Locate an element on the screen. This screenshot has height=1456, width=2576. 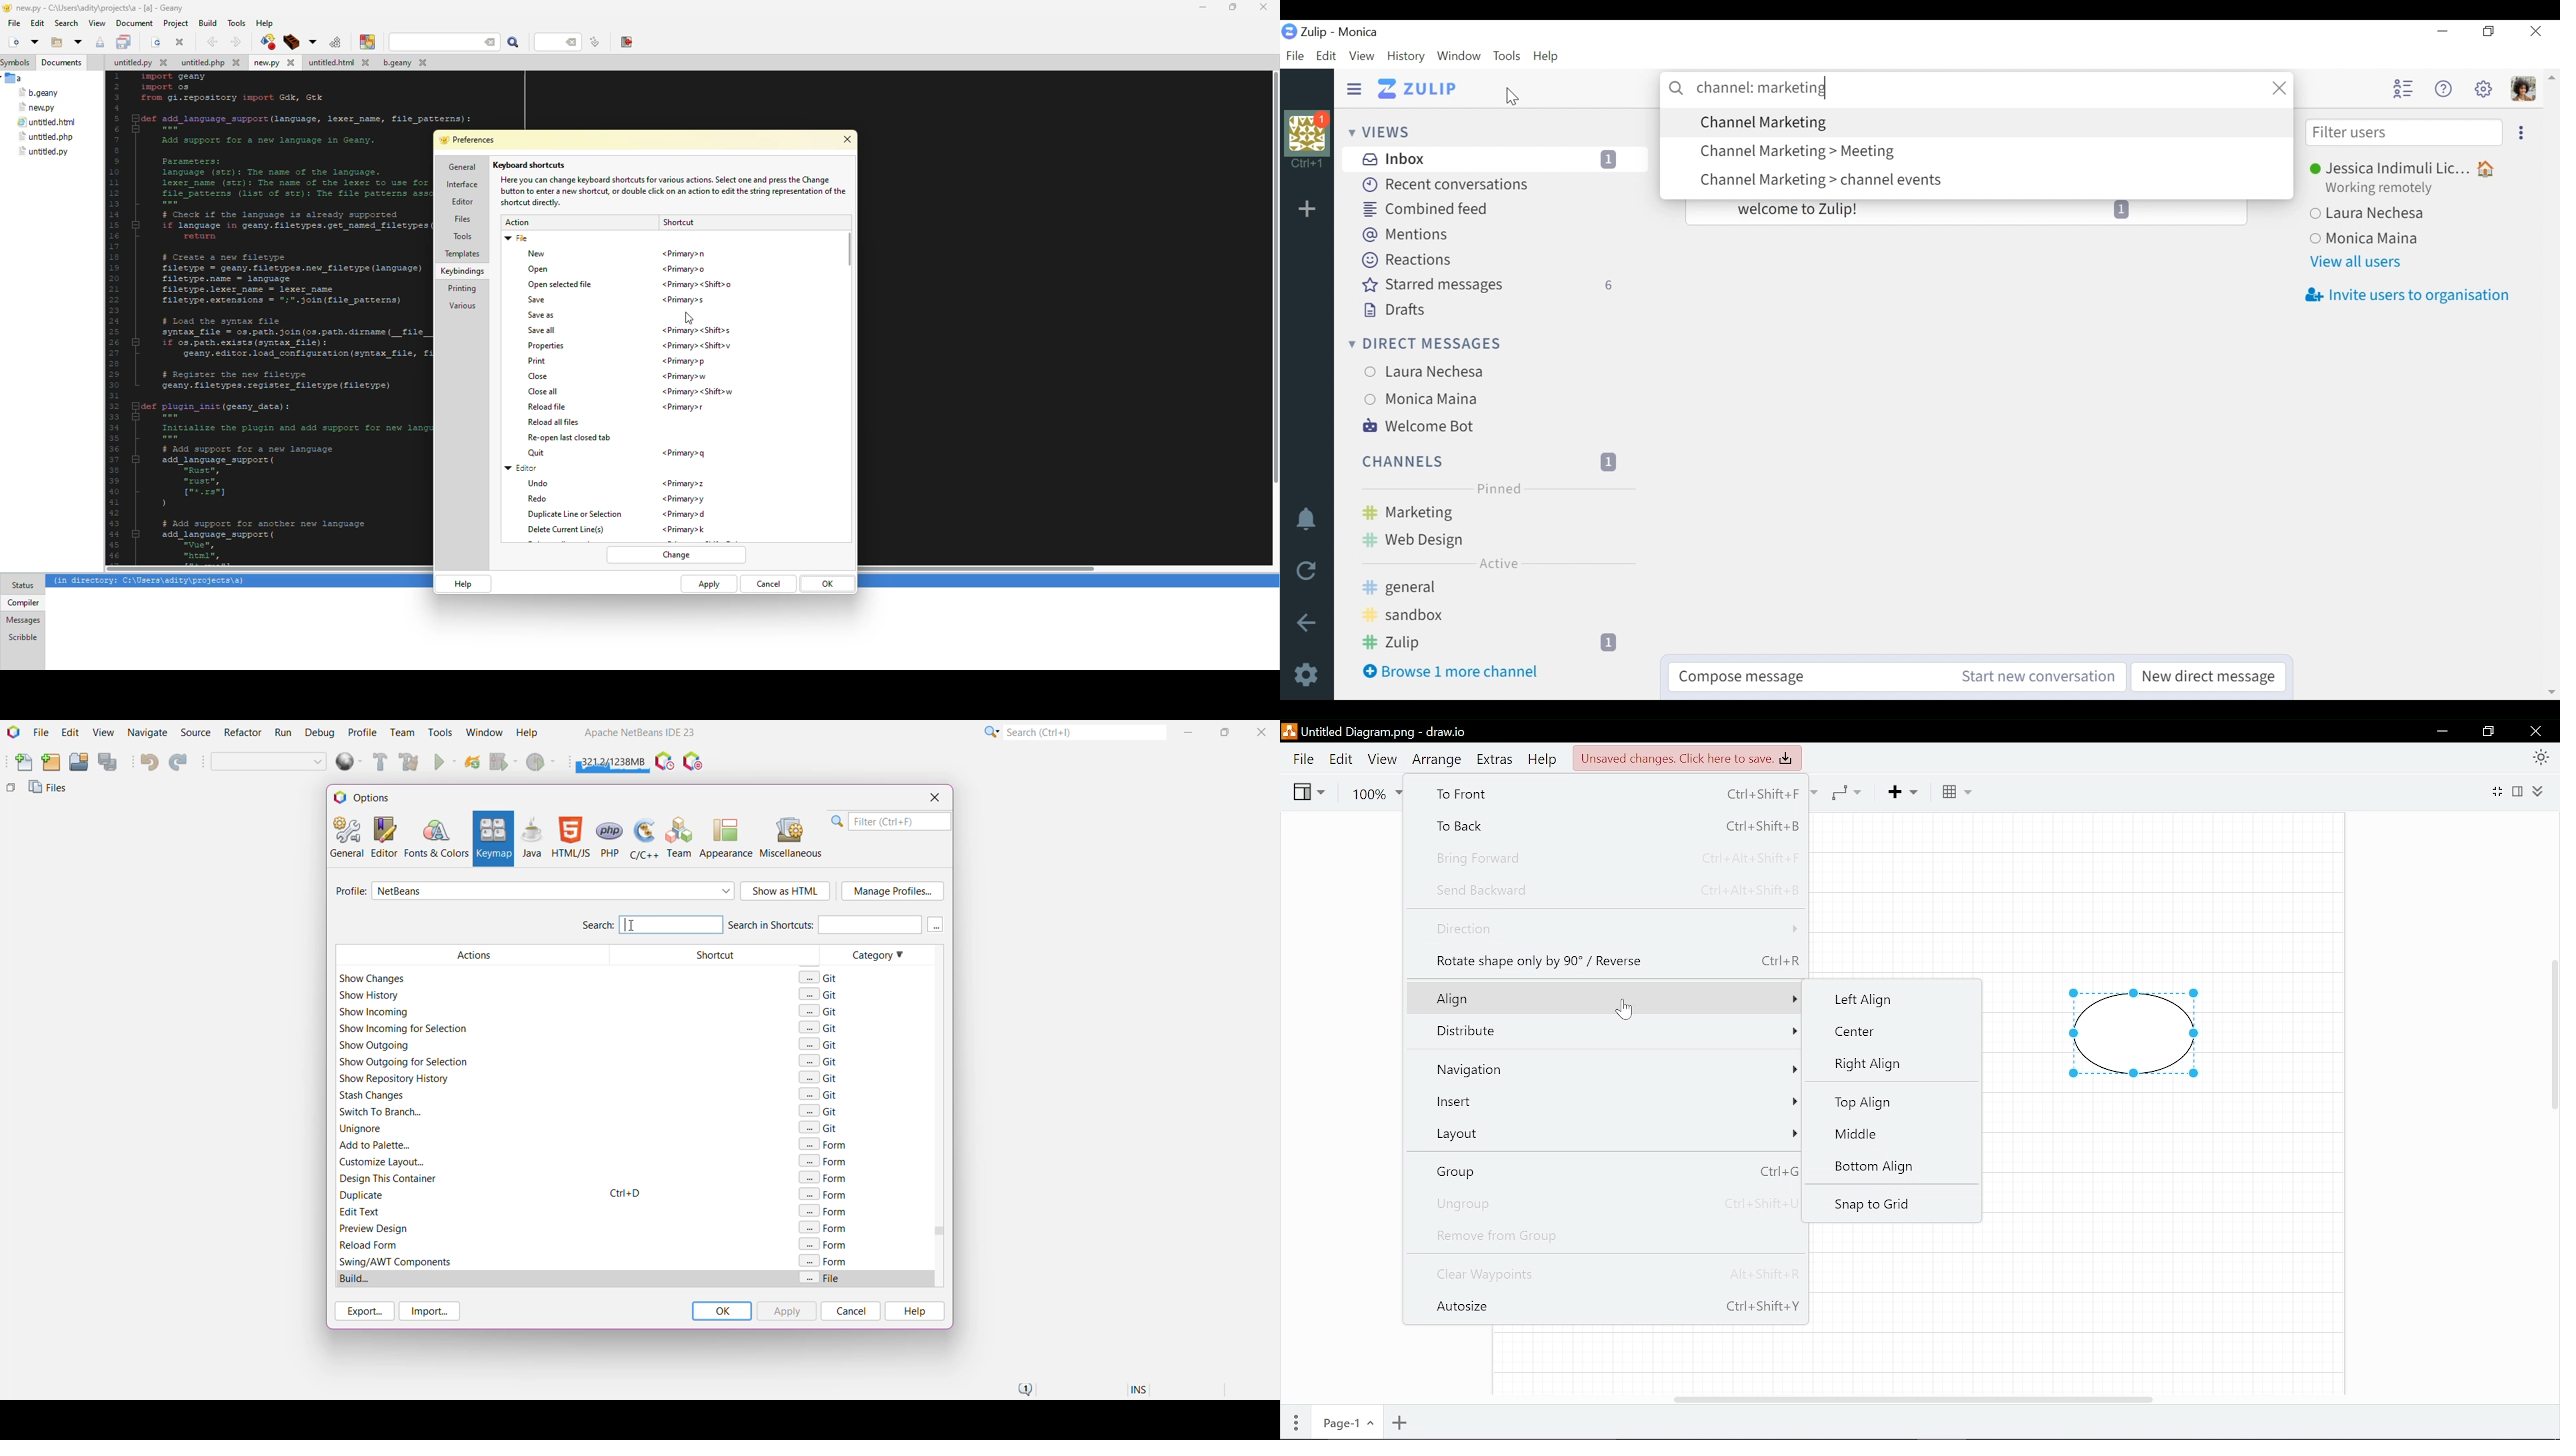
To front is located at coordinates (1609, 795).